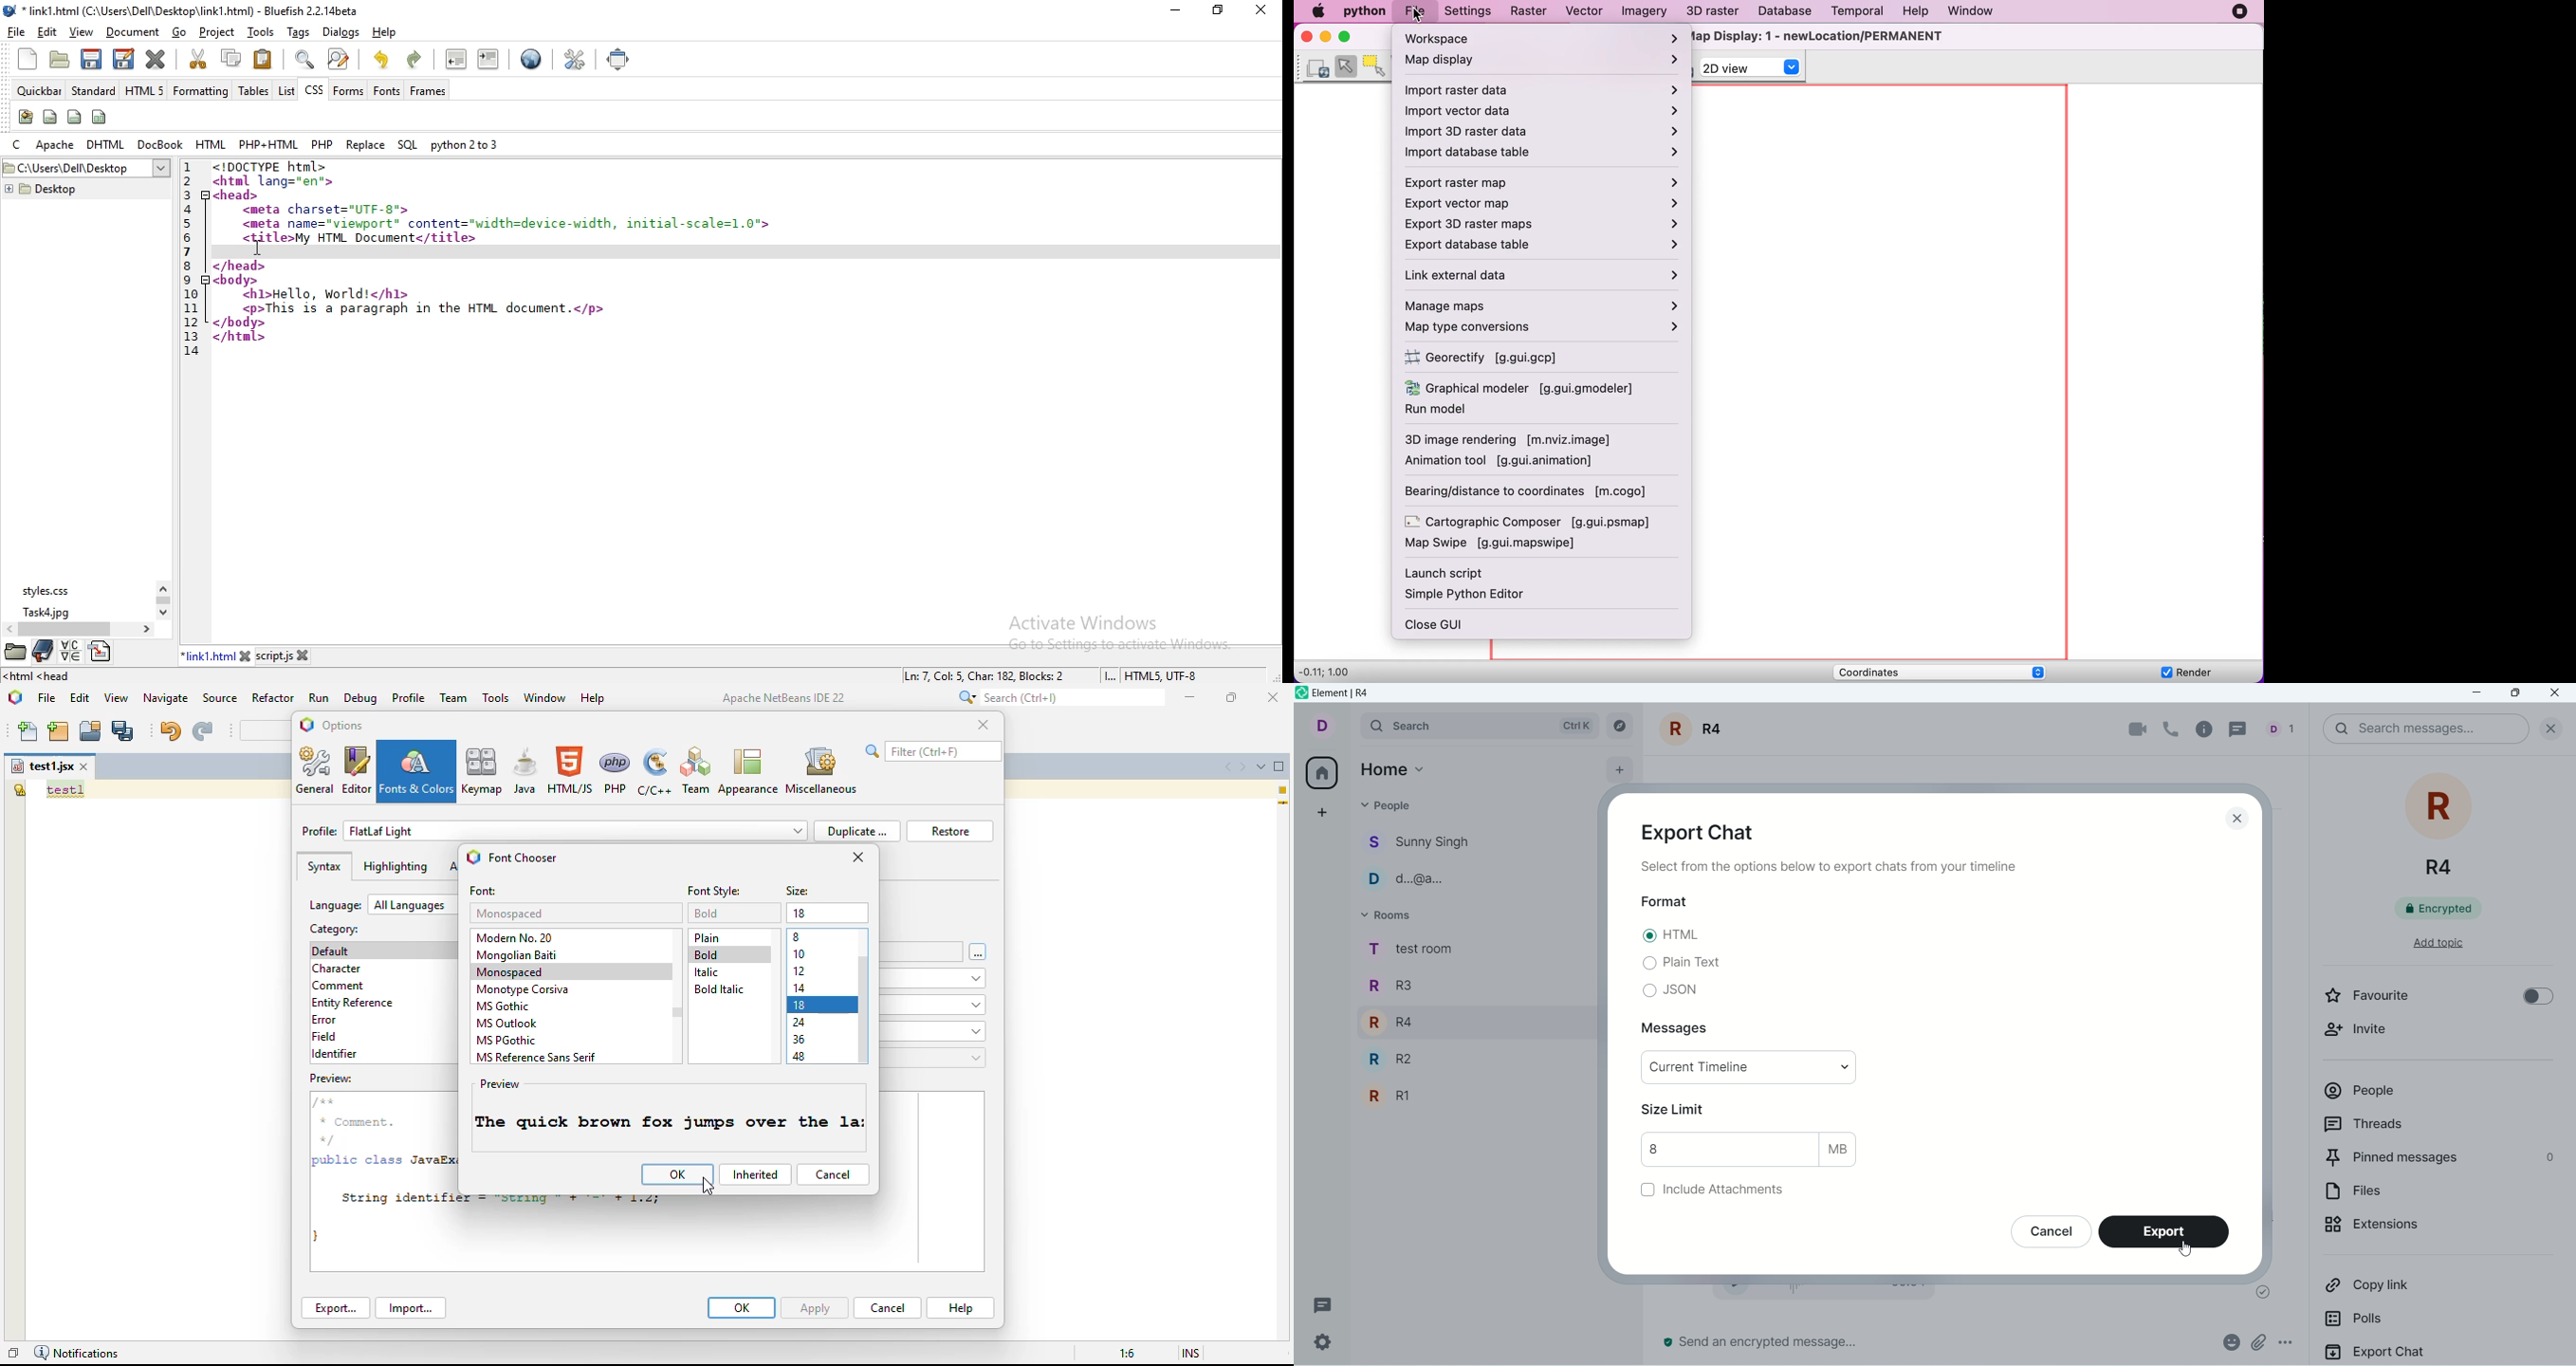 Image resolution: width=2576 pixels, height=1372 pixels. Describe the element at coordinates (2425, 1093) in the screenshot. I see `people` at that location.